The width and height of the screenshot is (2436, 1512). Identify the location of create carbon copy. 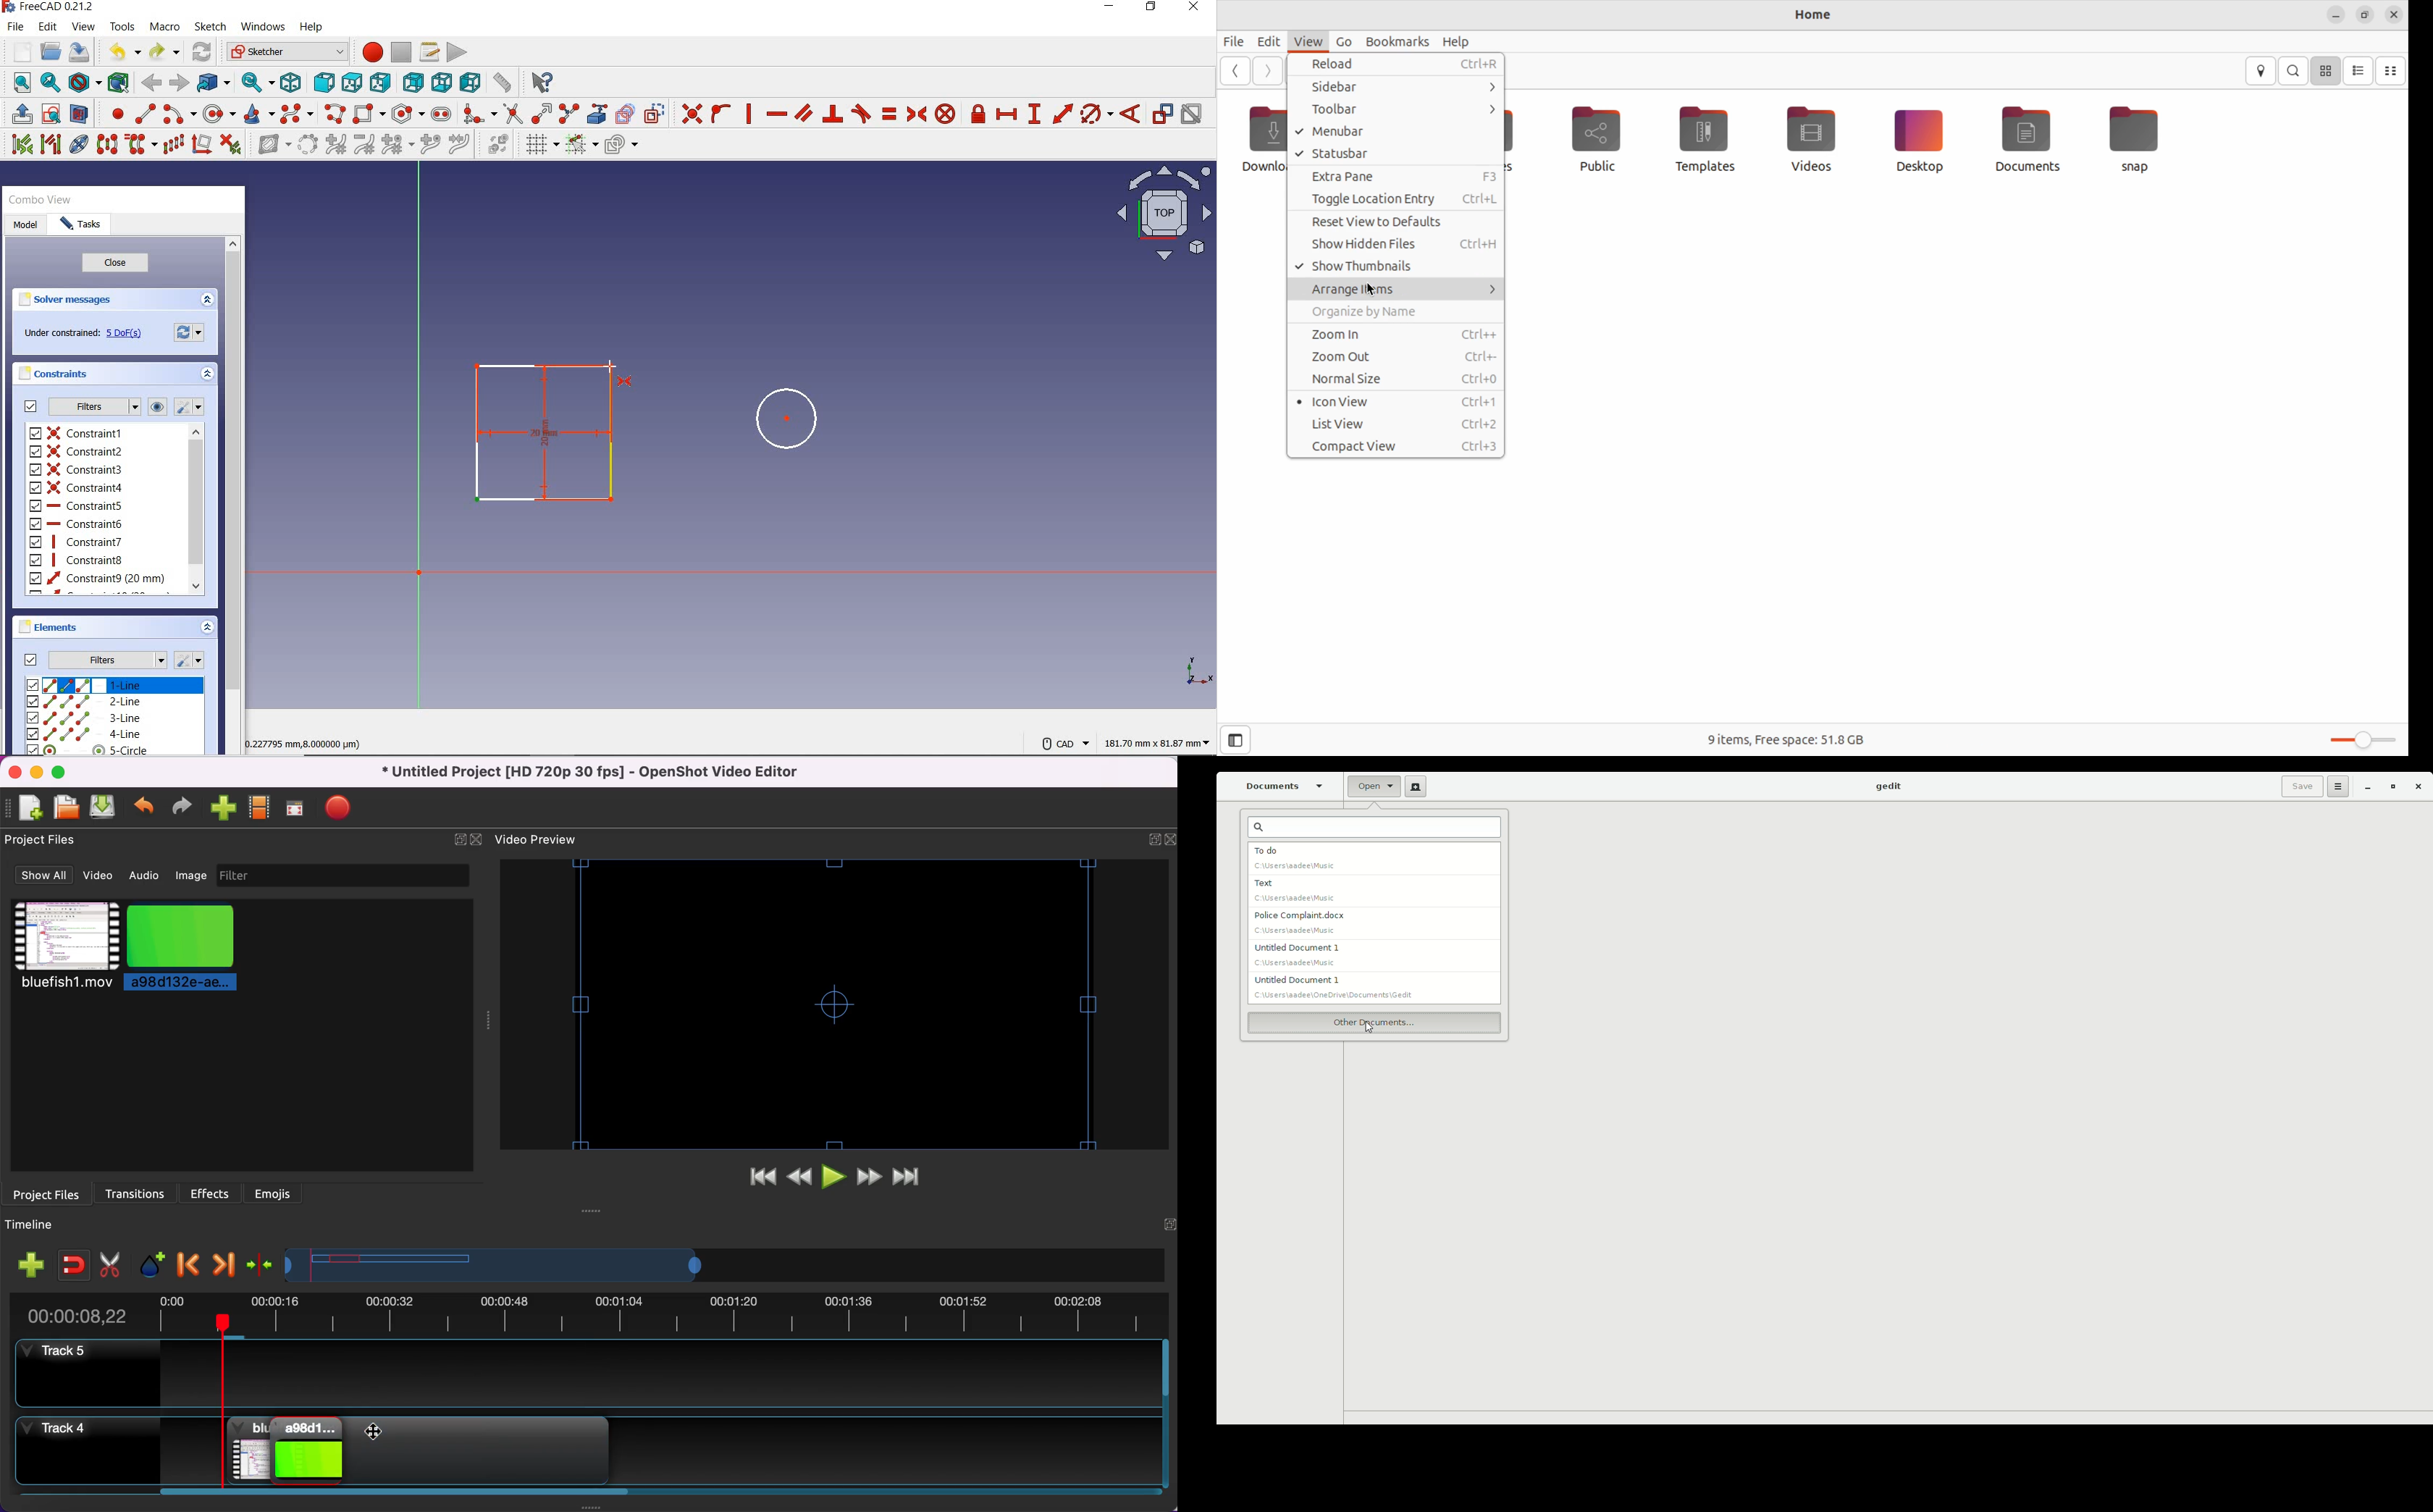
(626, 114).